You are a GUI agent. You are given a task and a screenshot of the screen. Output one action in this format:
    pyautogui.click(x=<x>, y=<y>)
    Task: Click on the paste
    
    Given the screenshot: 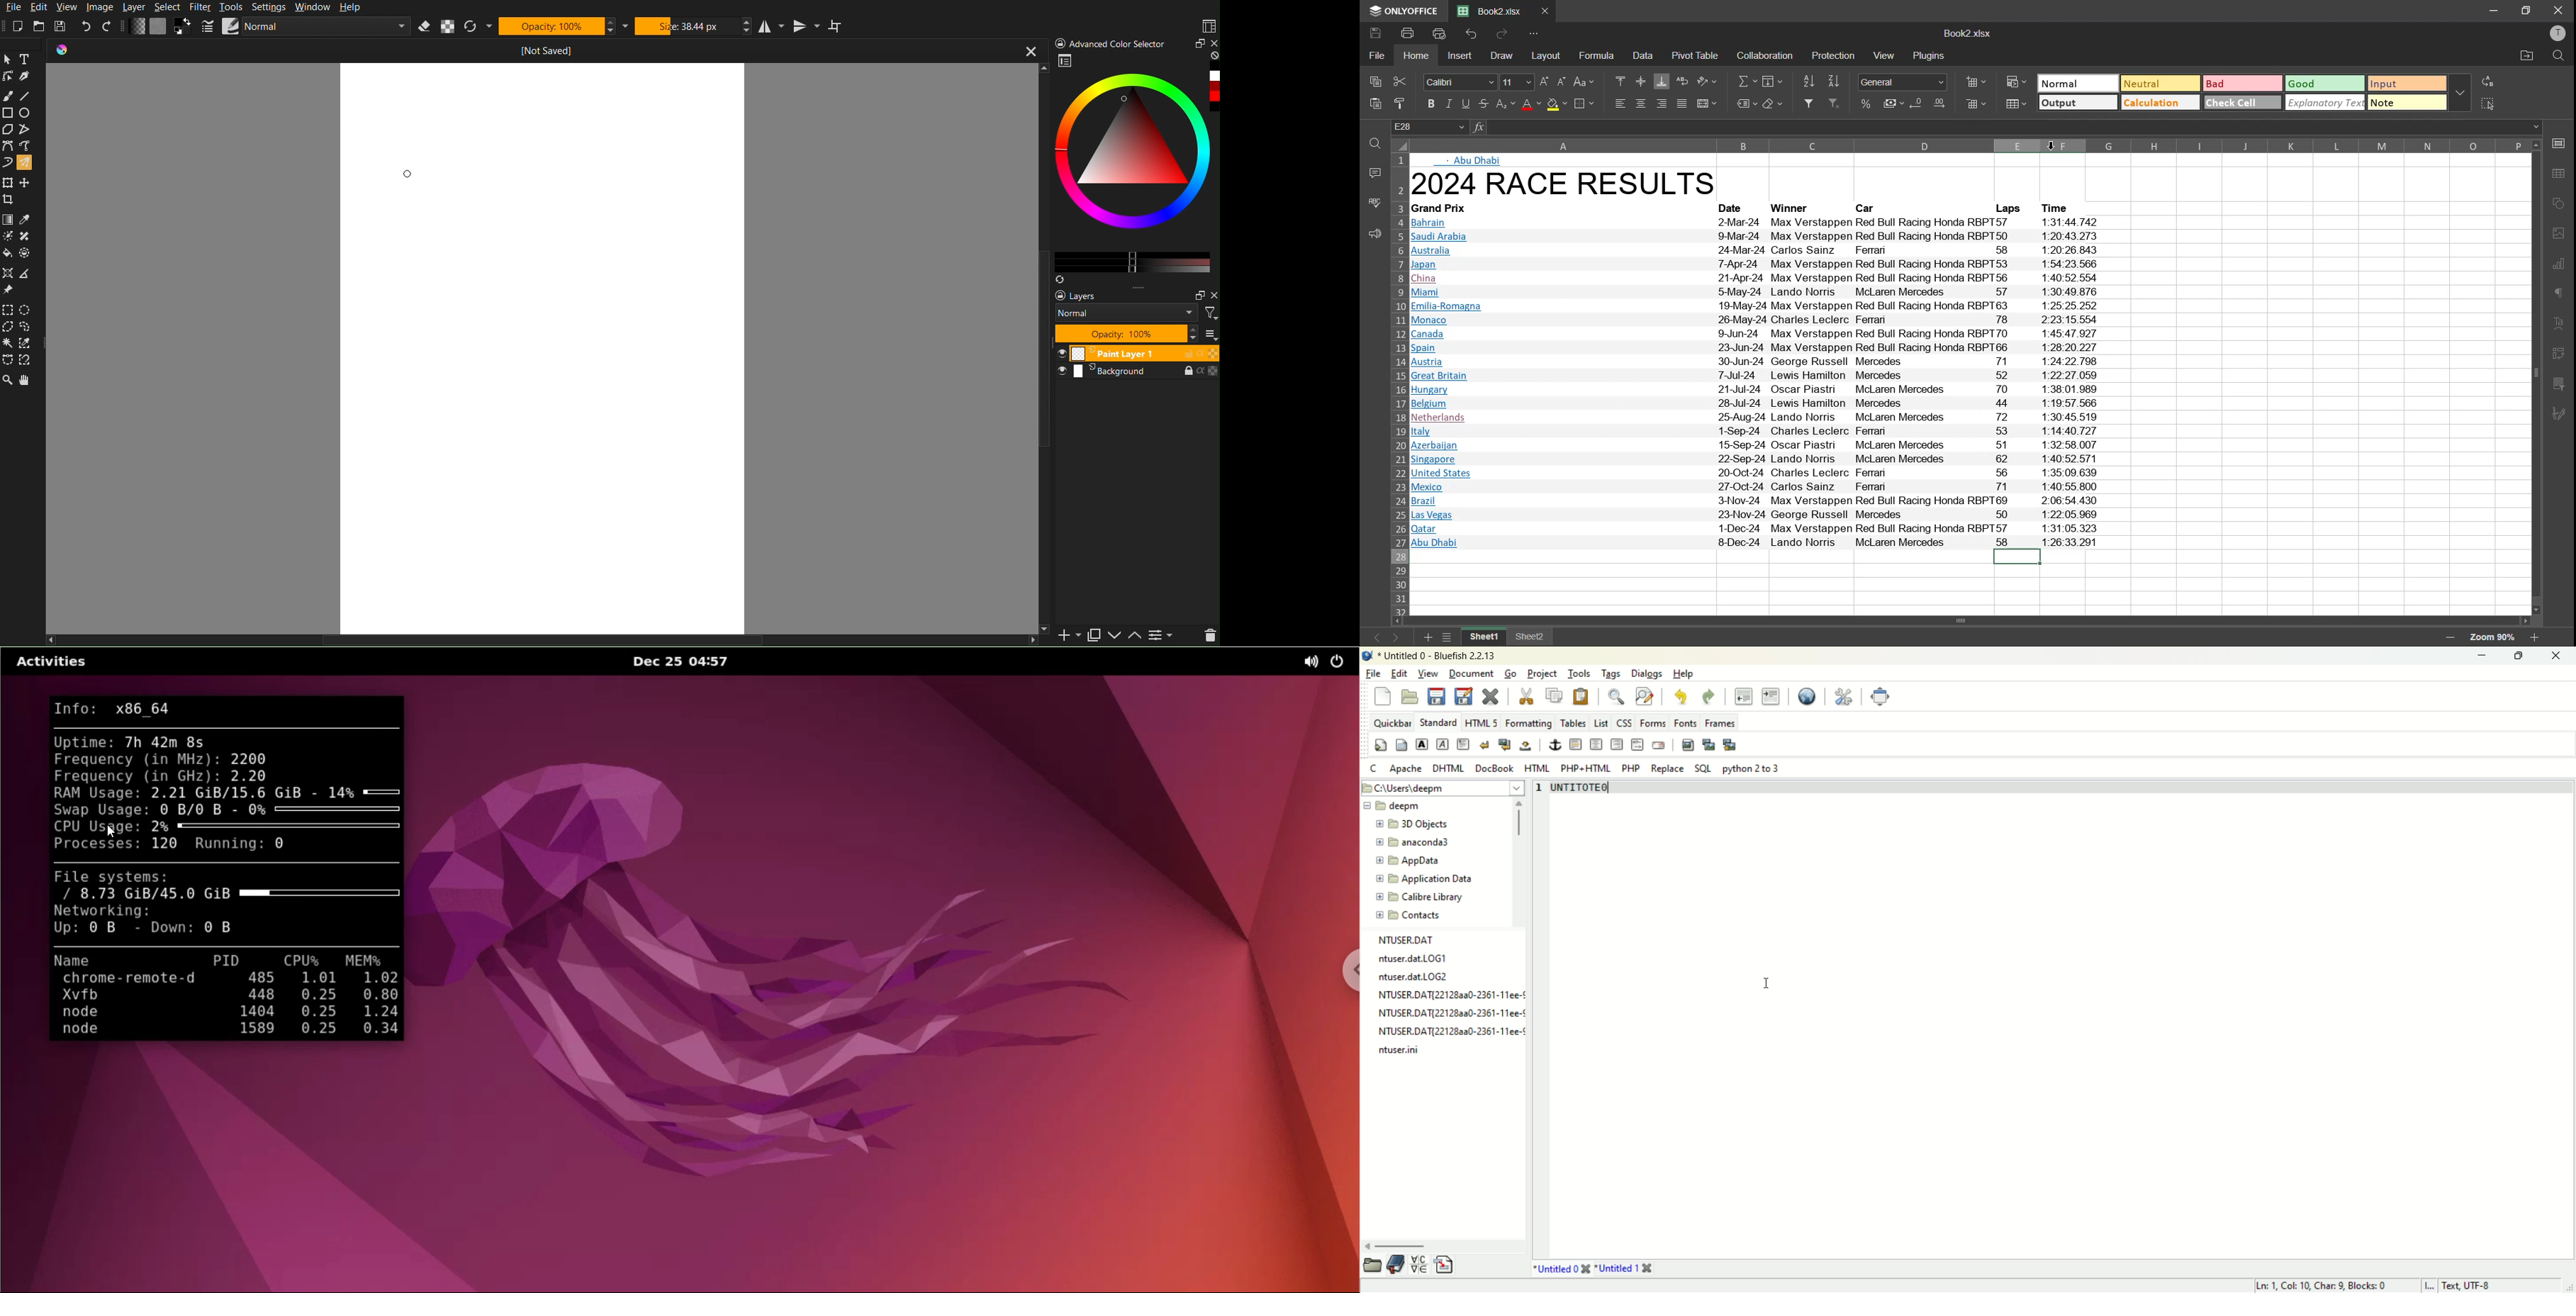 What is the action you would take?
    pyautogui.click(x=1374, y=104)
    